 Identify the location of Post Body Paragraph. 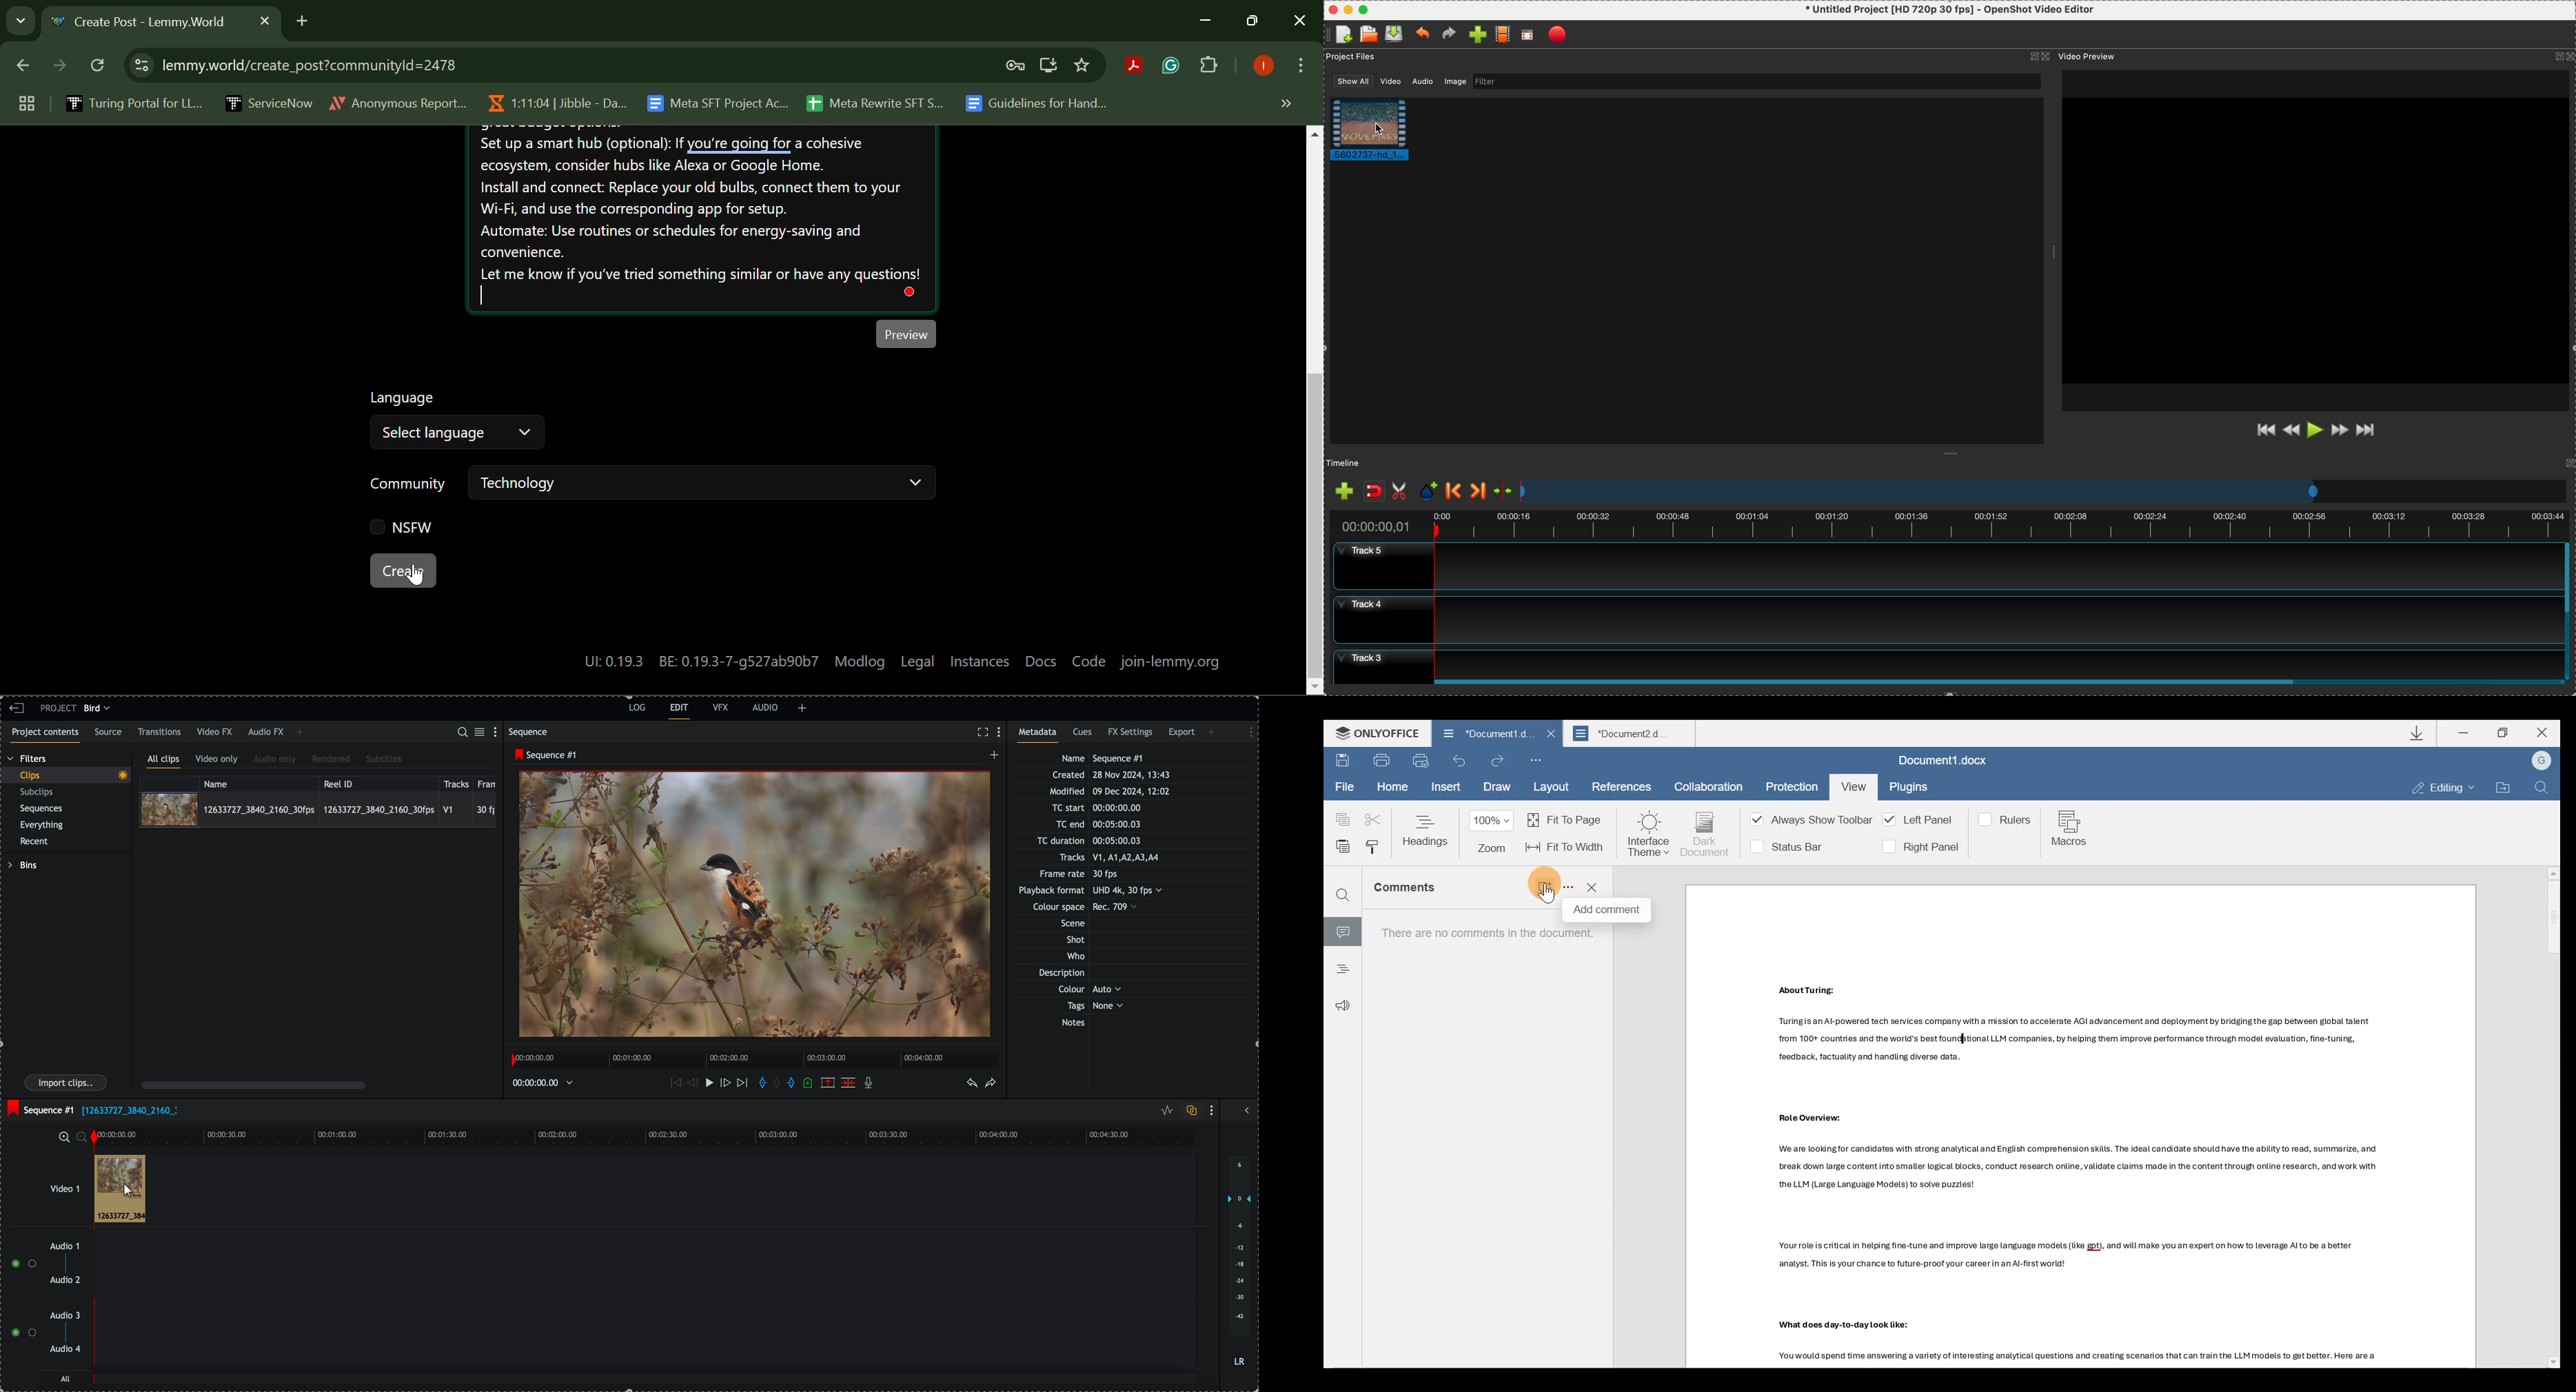
(703, 218).